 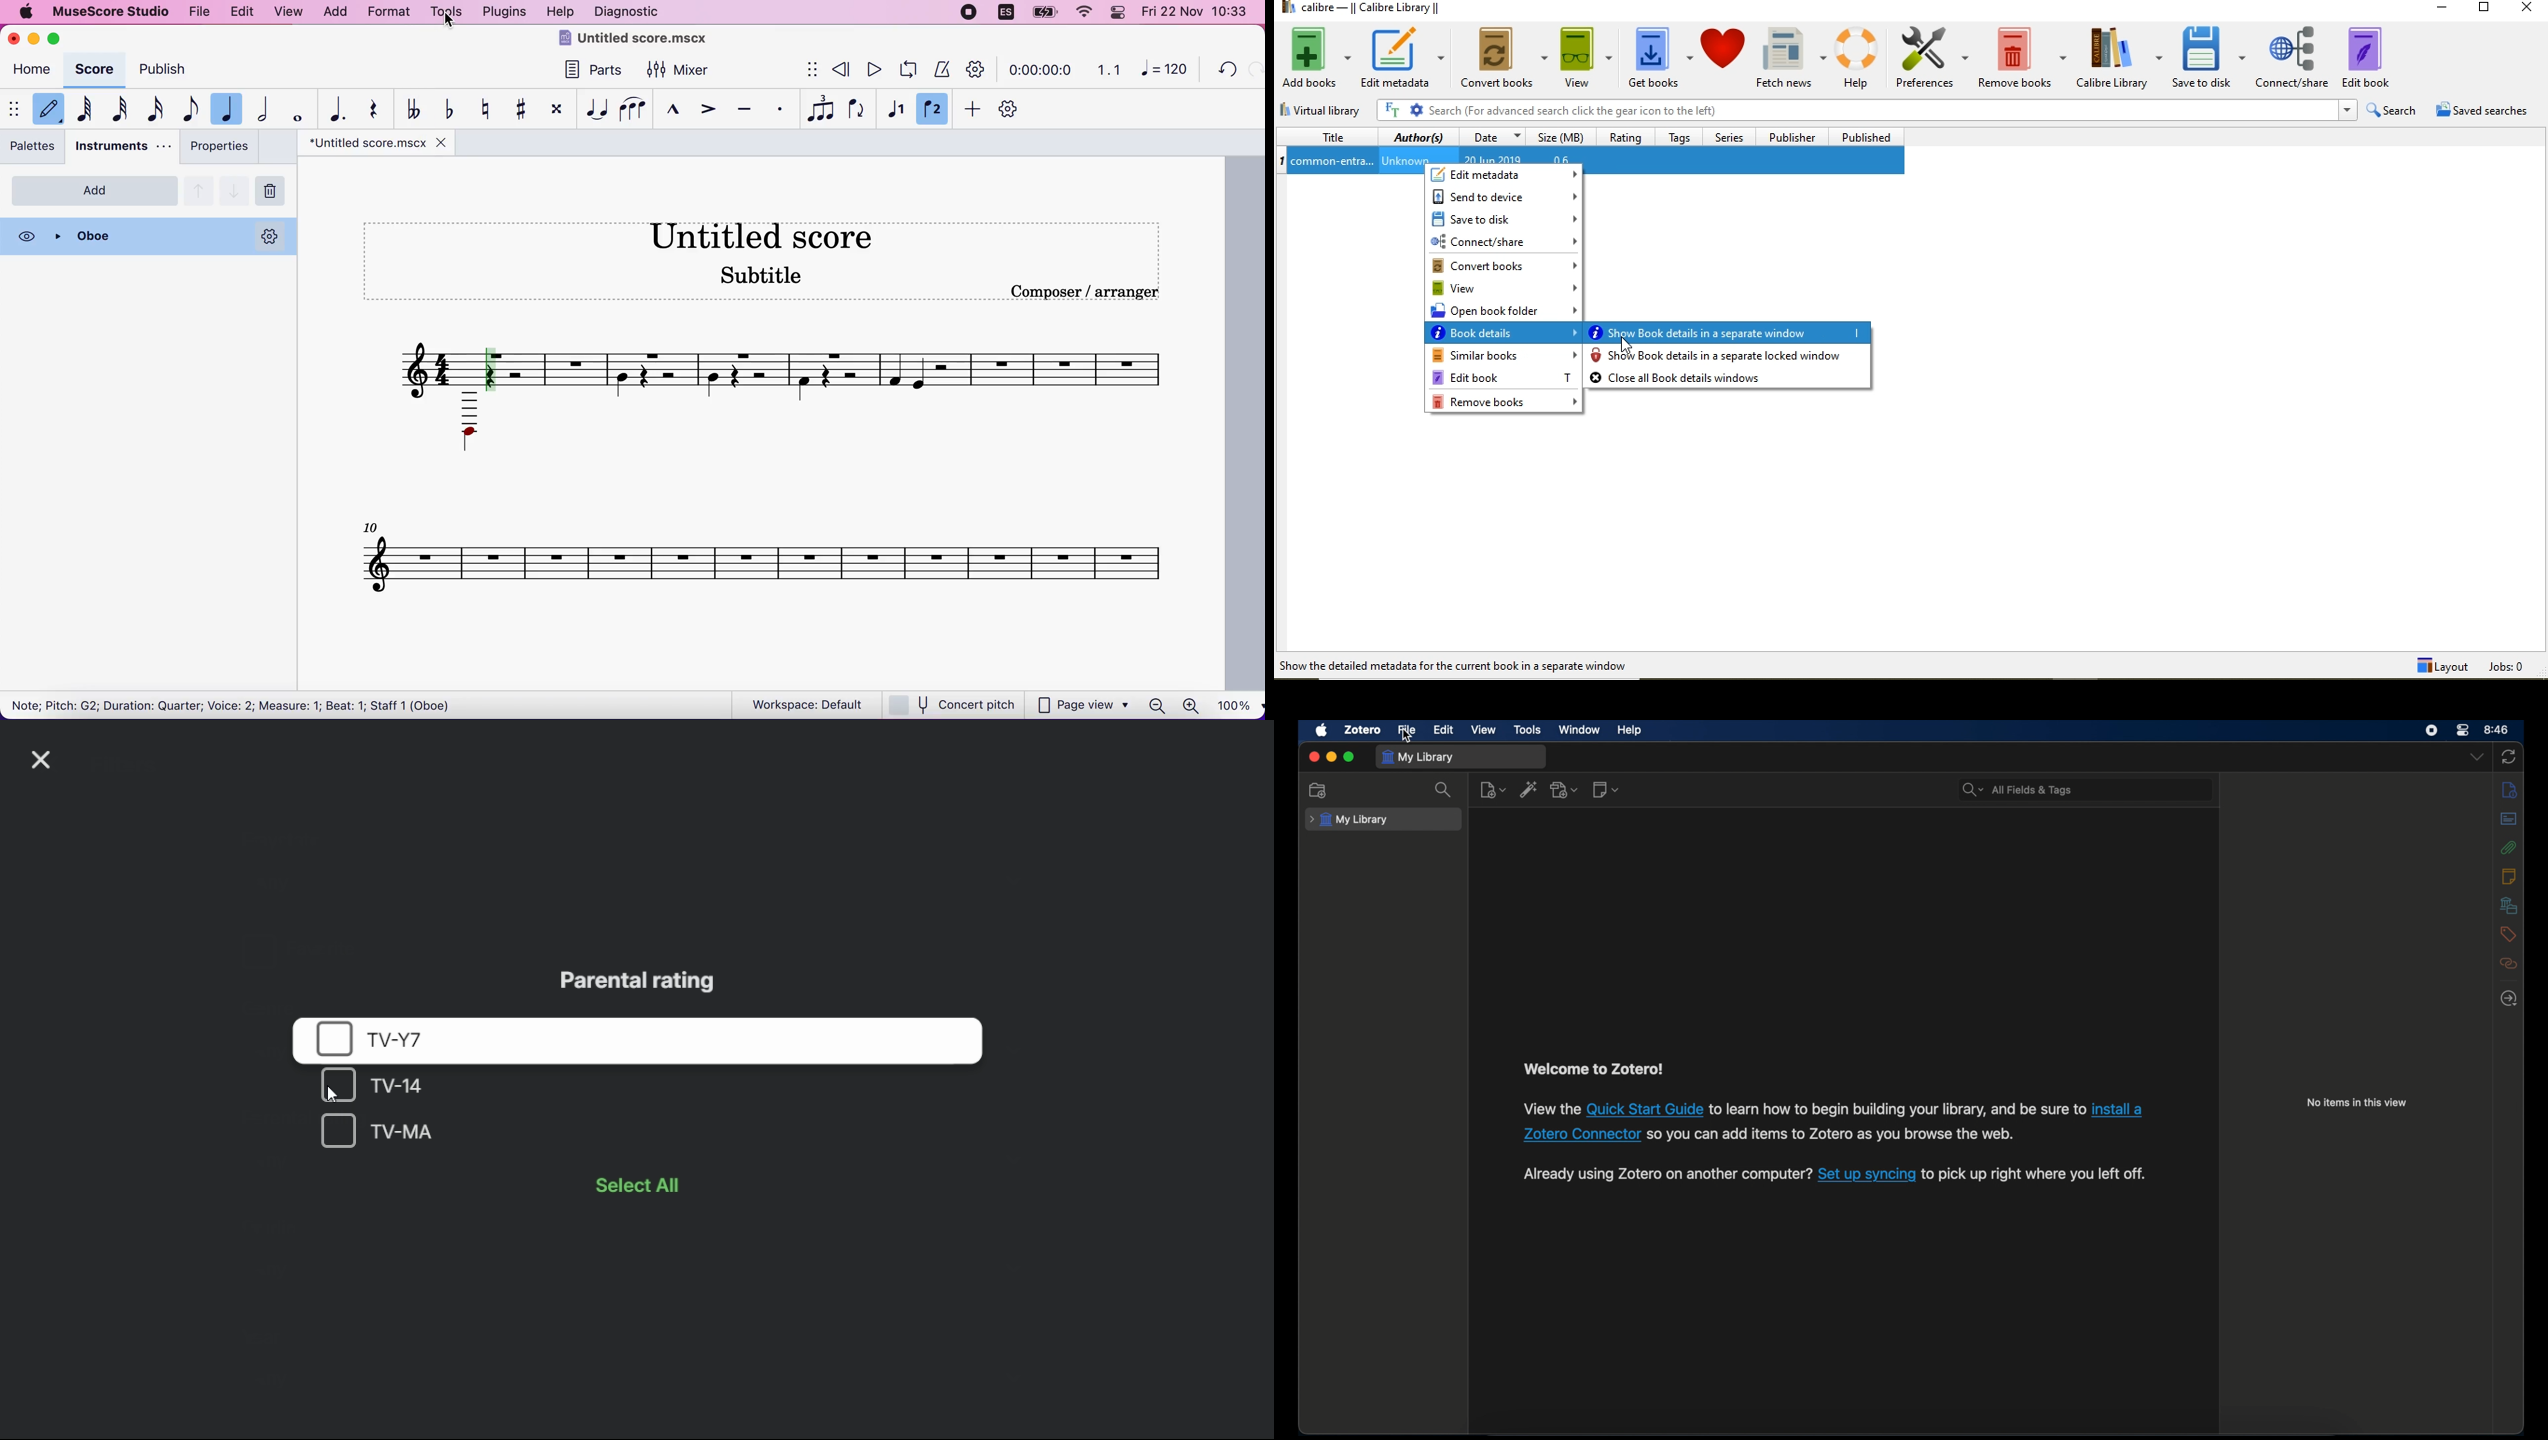 I want to click on rating, so click(x=1627, y=140).